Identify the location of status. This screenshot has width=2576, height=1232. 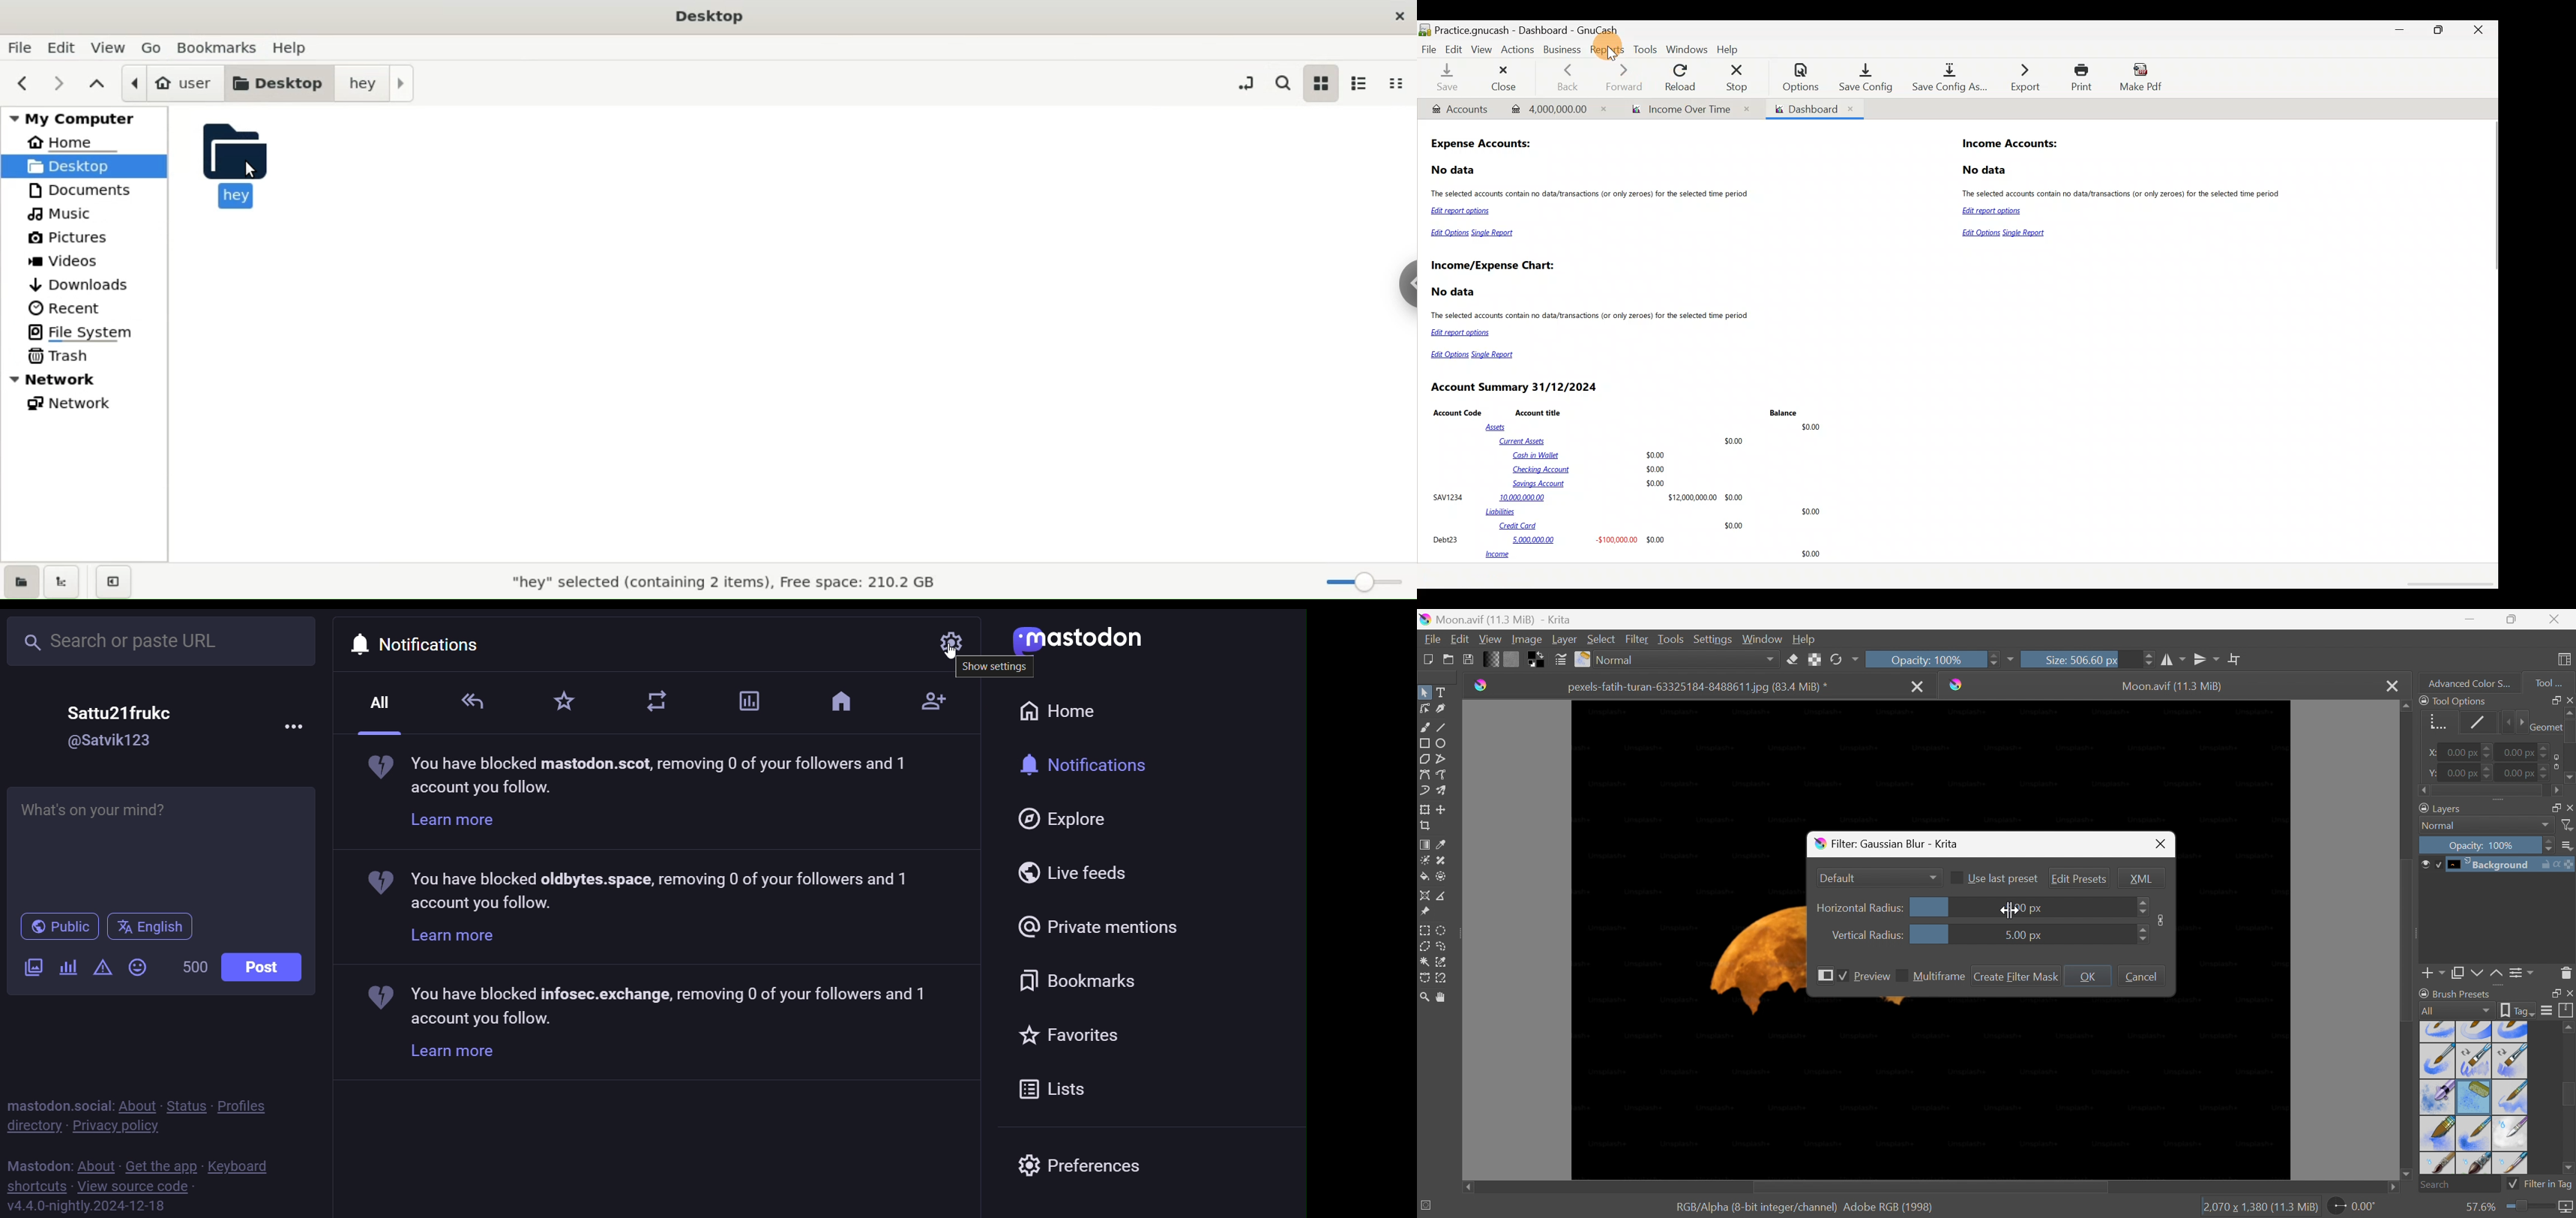
(184, 1104).